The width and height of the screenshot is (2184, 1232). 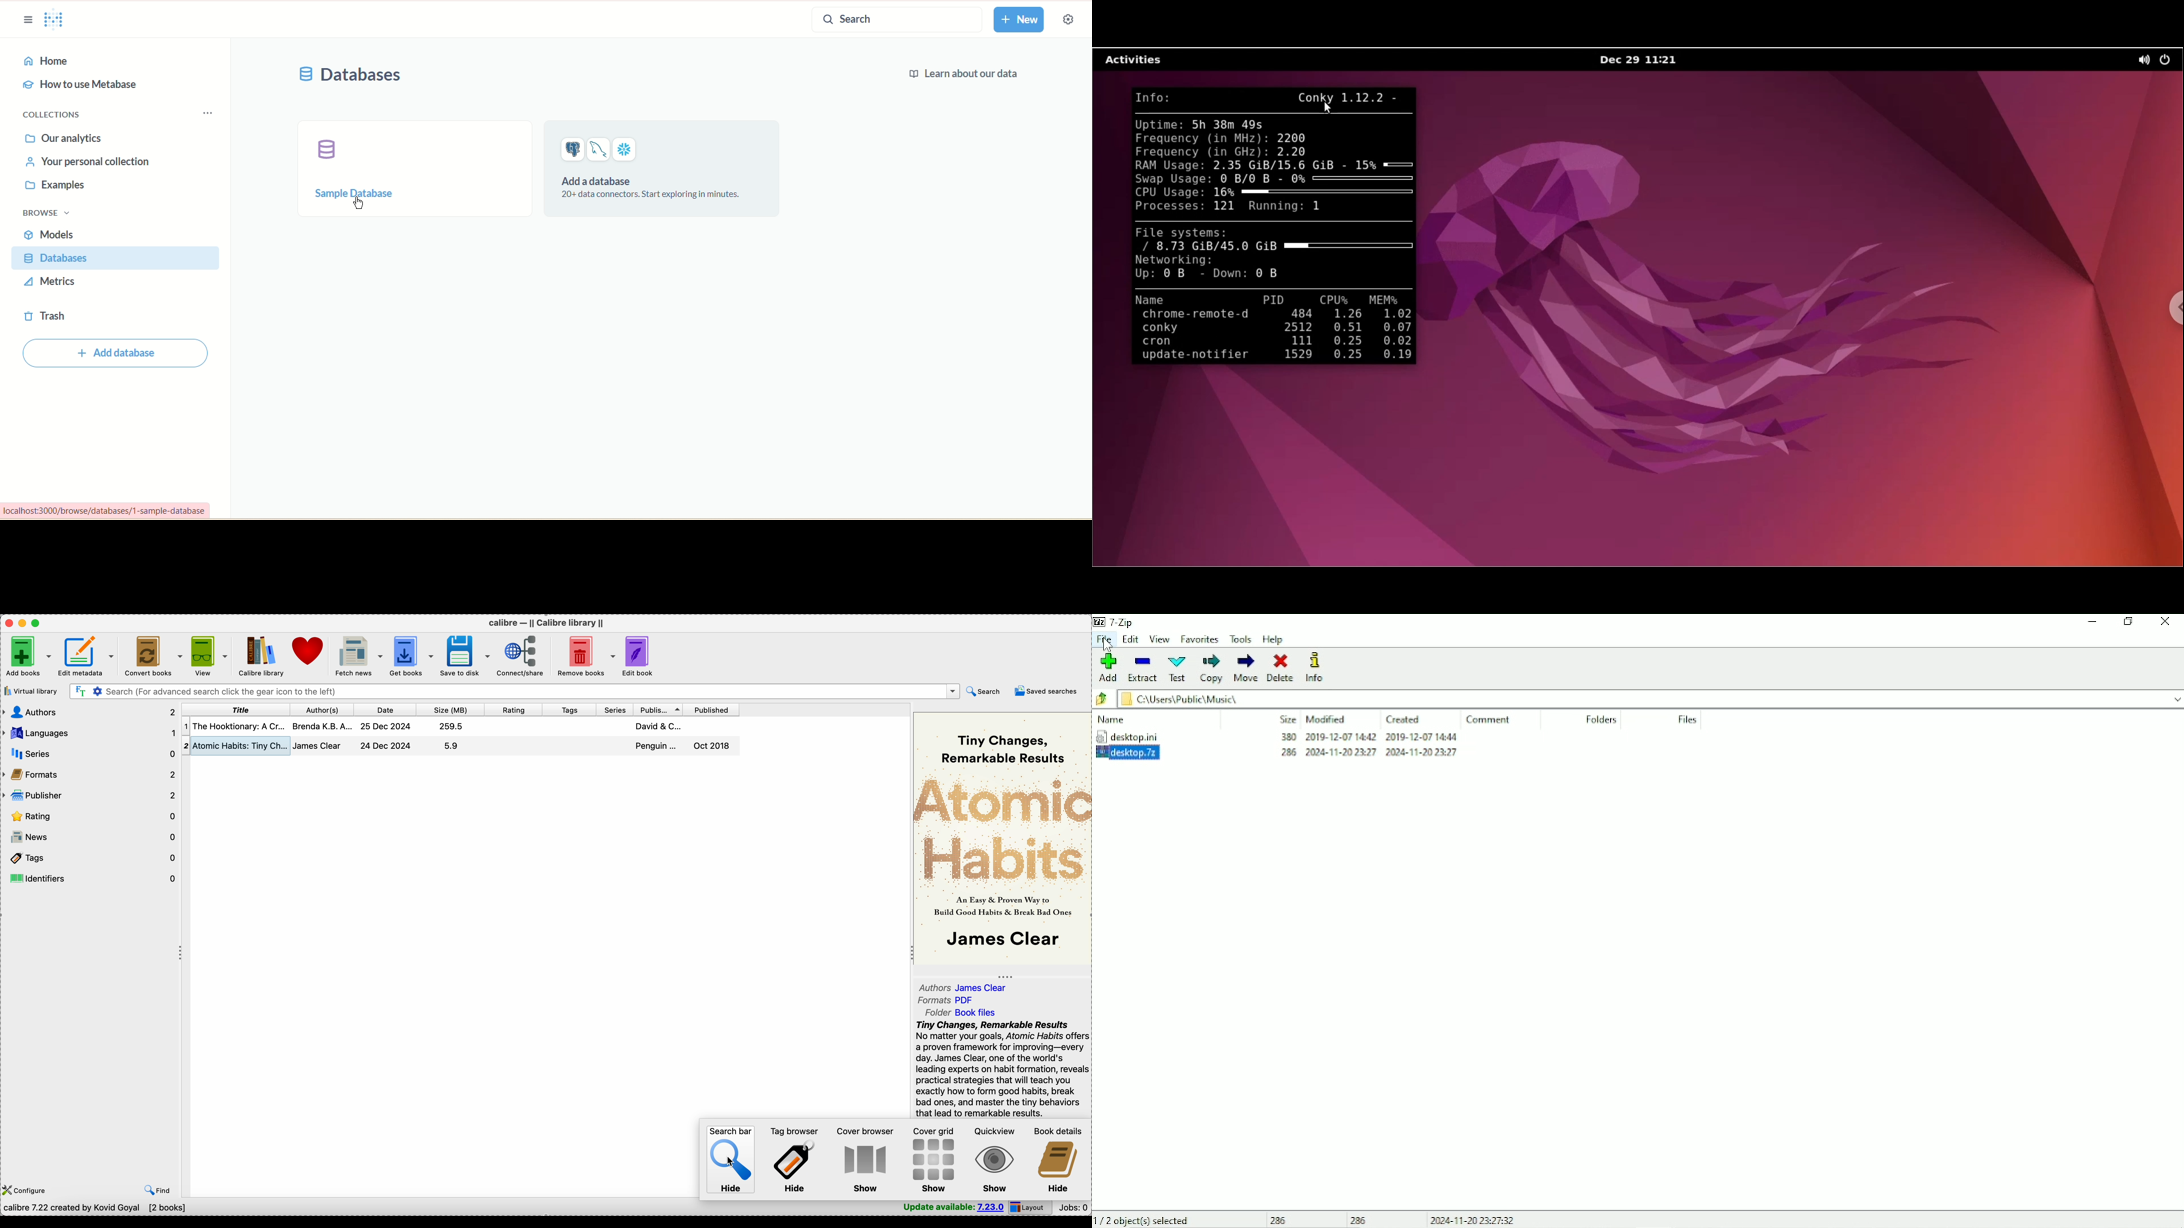 What do you see at coordinates (1340, 737) in the screenshot?
I see `modified date & time` at bounding box center [1340, 737].